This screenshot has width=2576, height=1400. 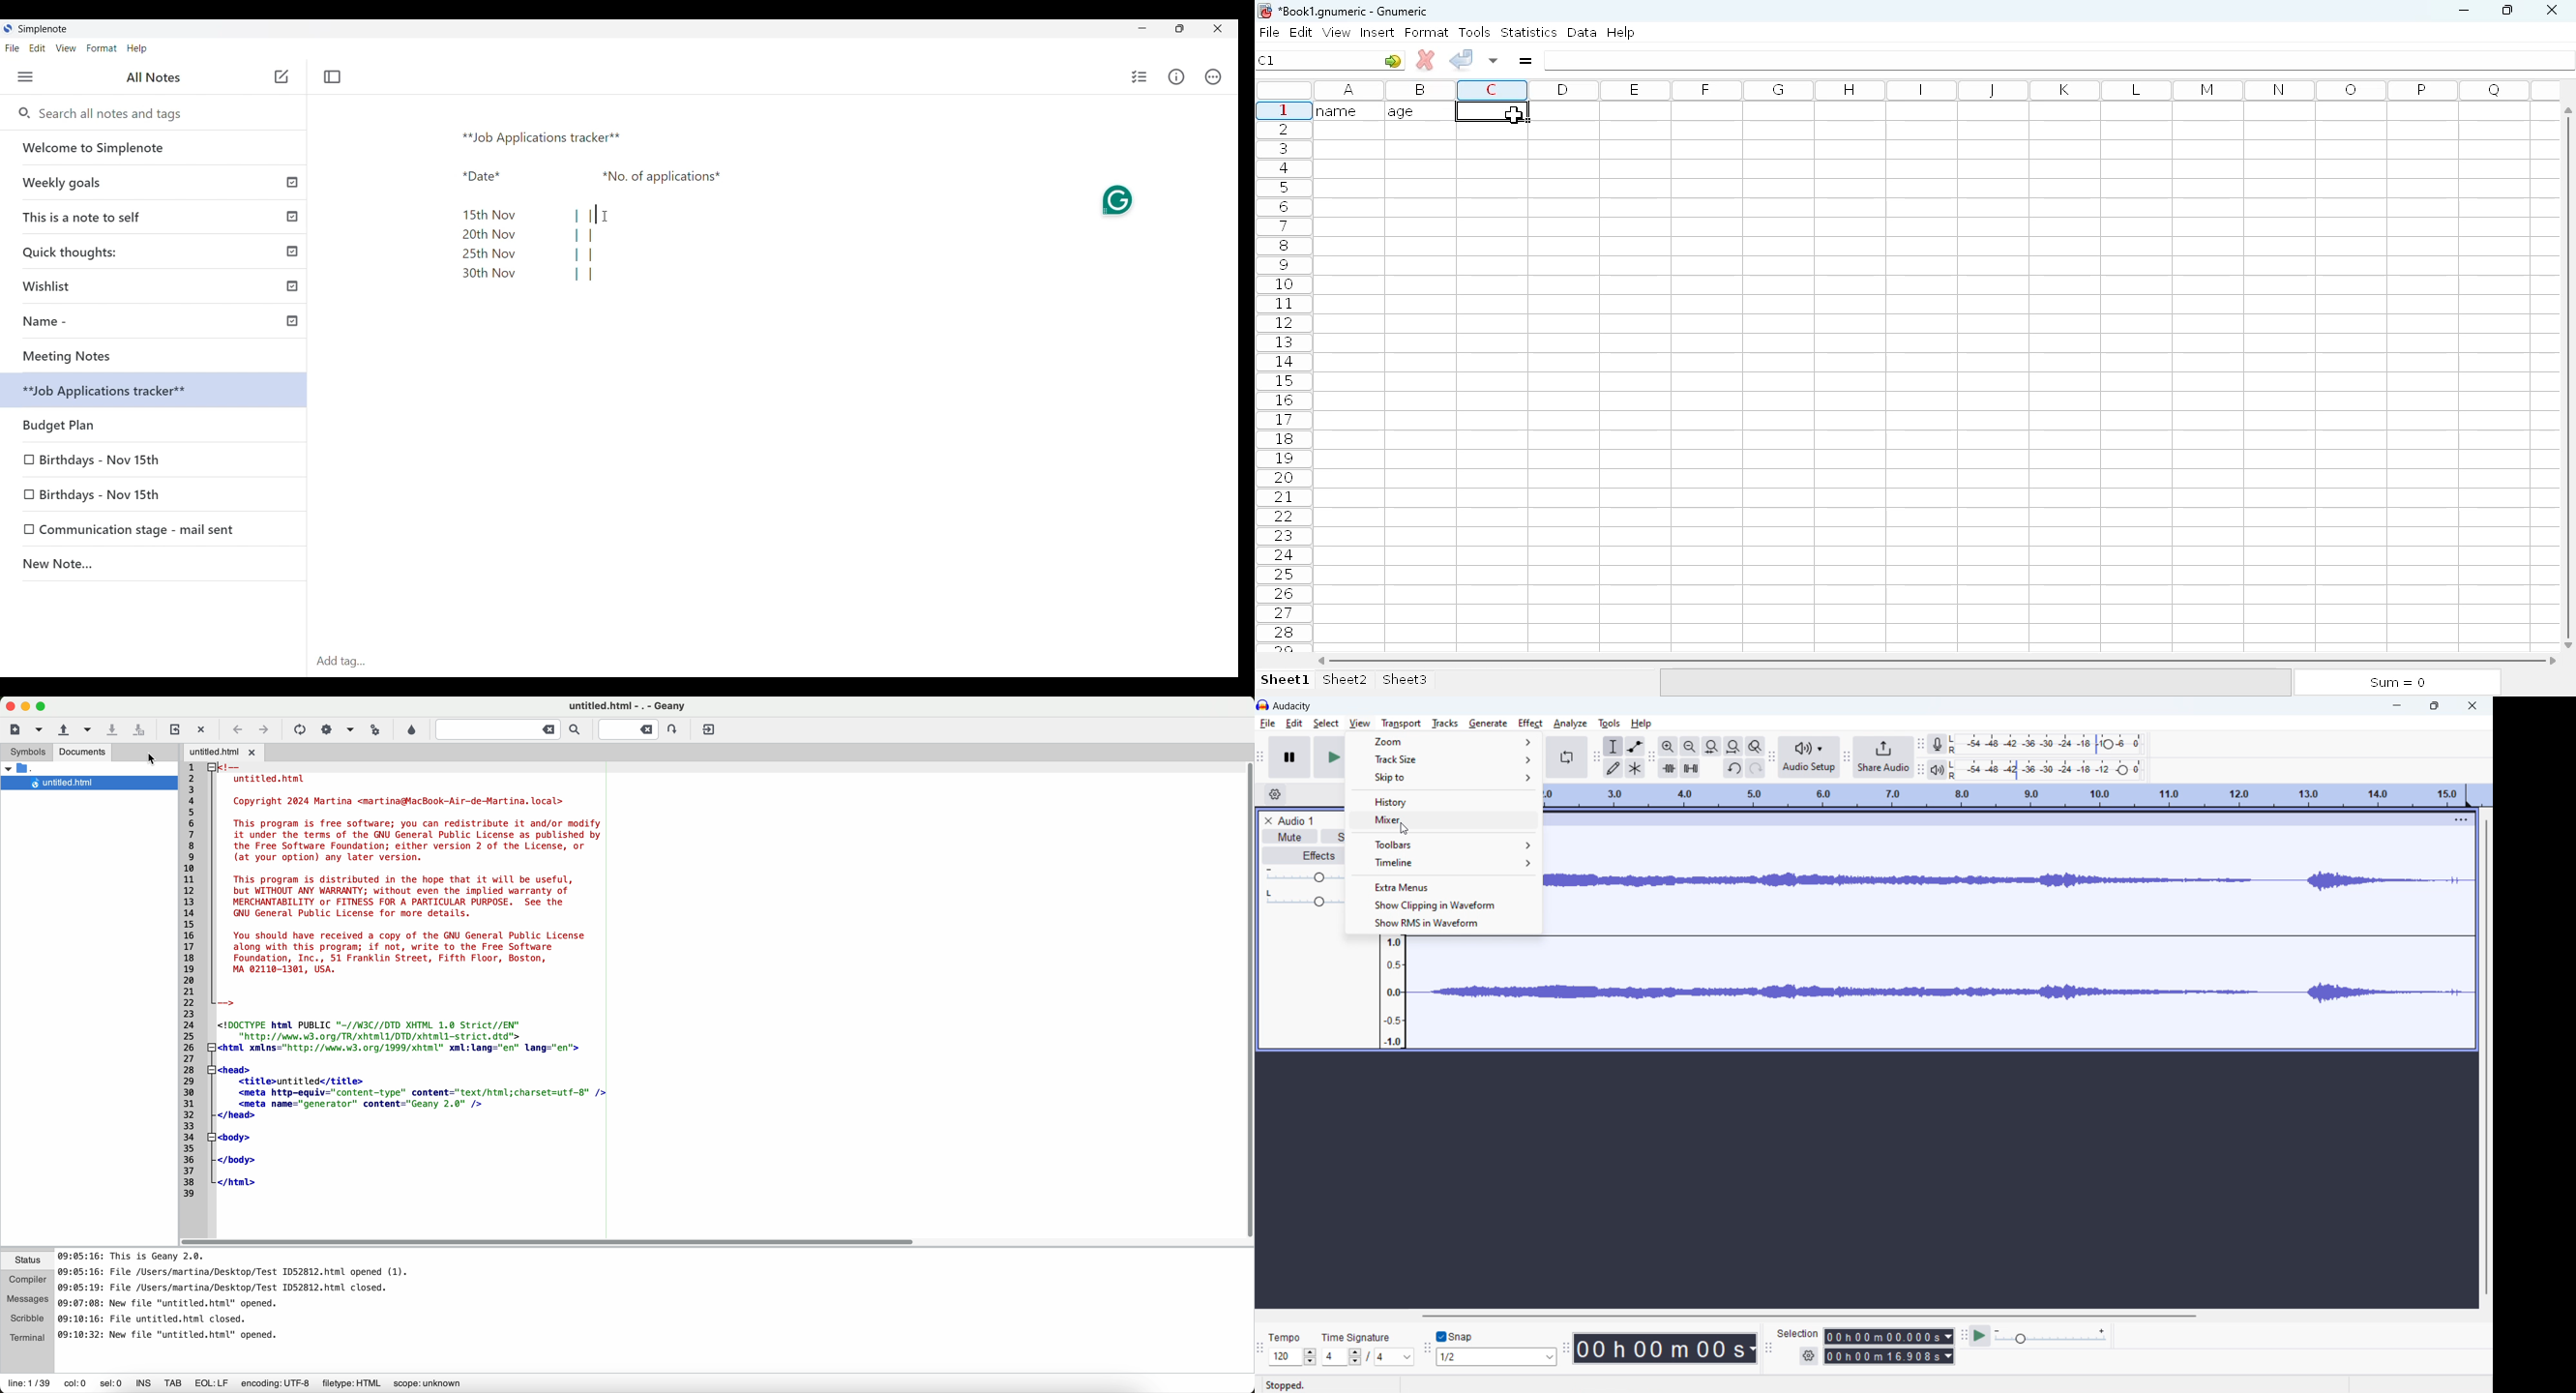 What do you see at coordinates (1297, 821) in the screenshot?
I see `project title` at bounding box center [1297, 821].